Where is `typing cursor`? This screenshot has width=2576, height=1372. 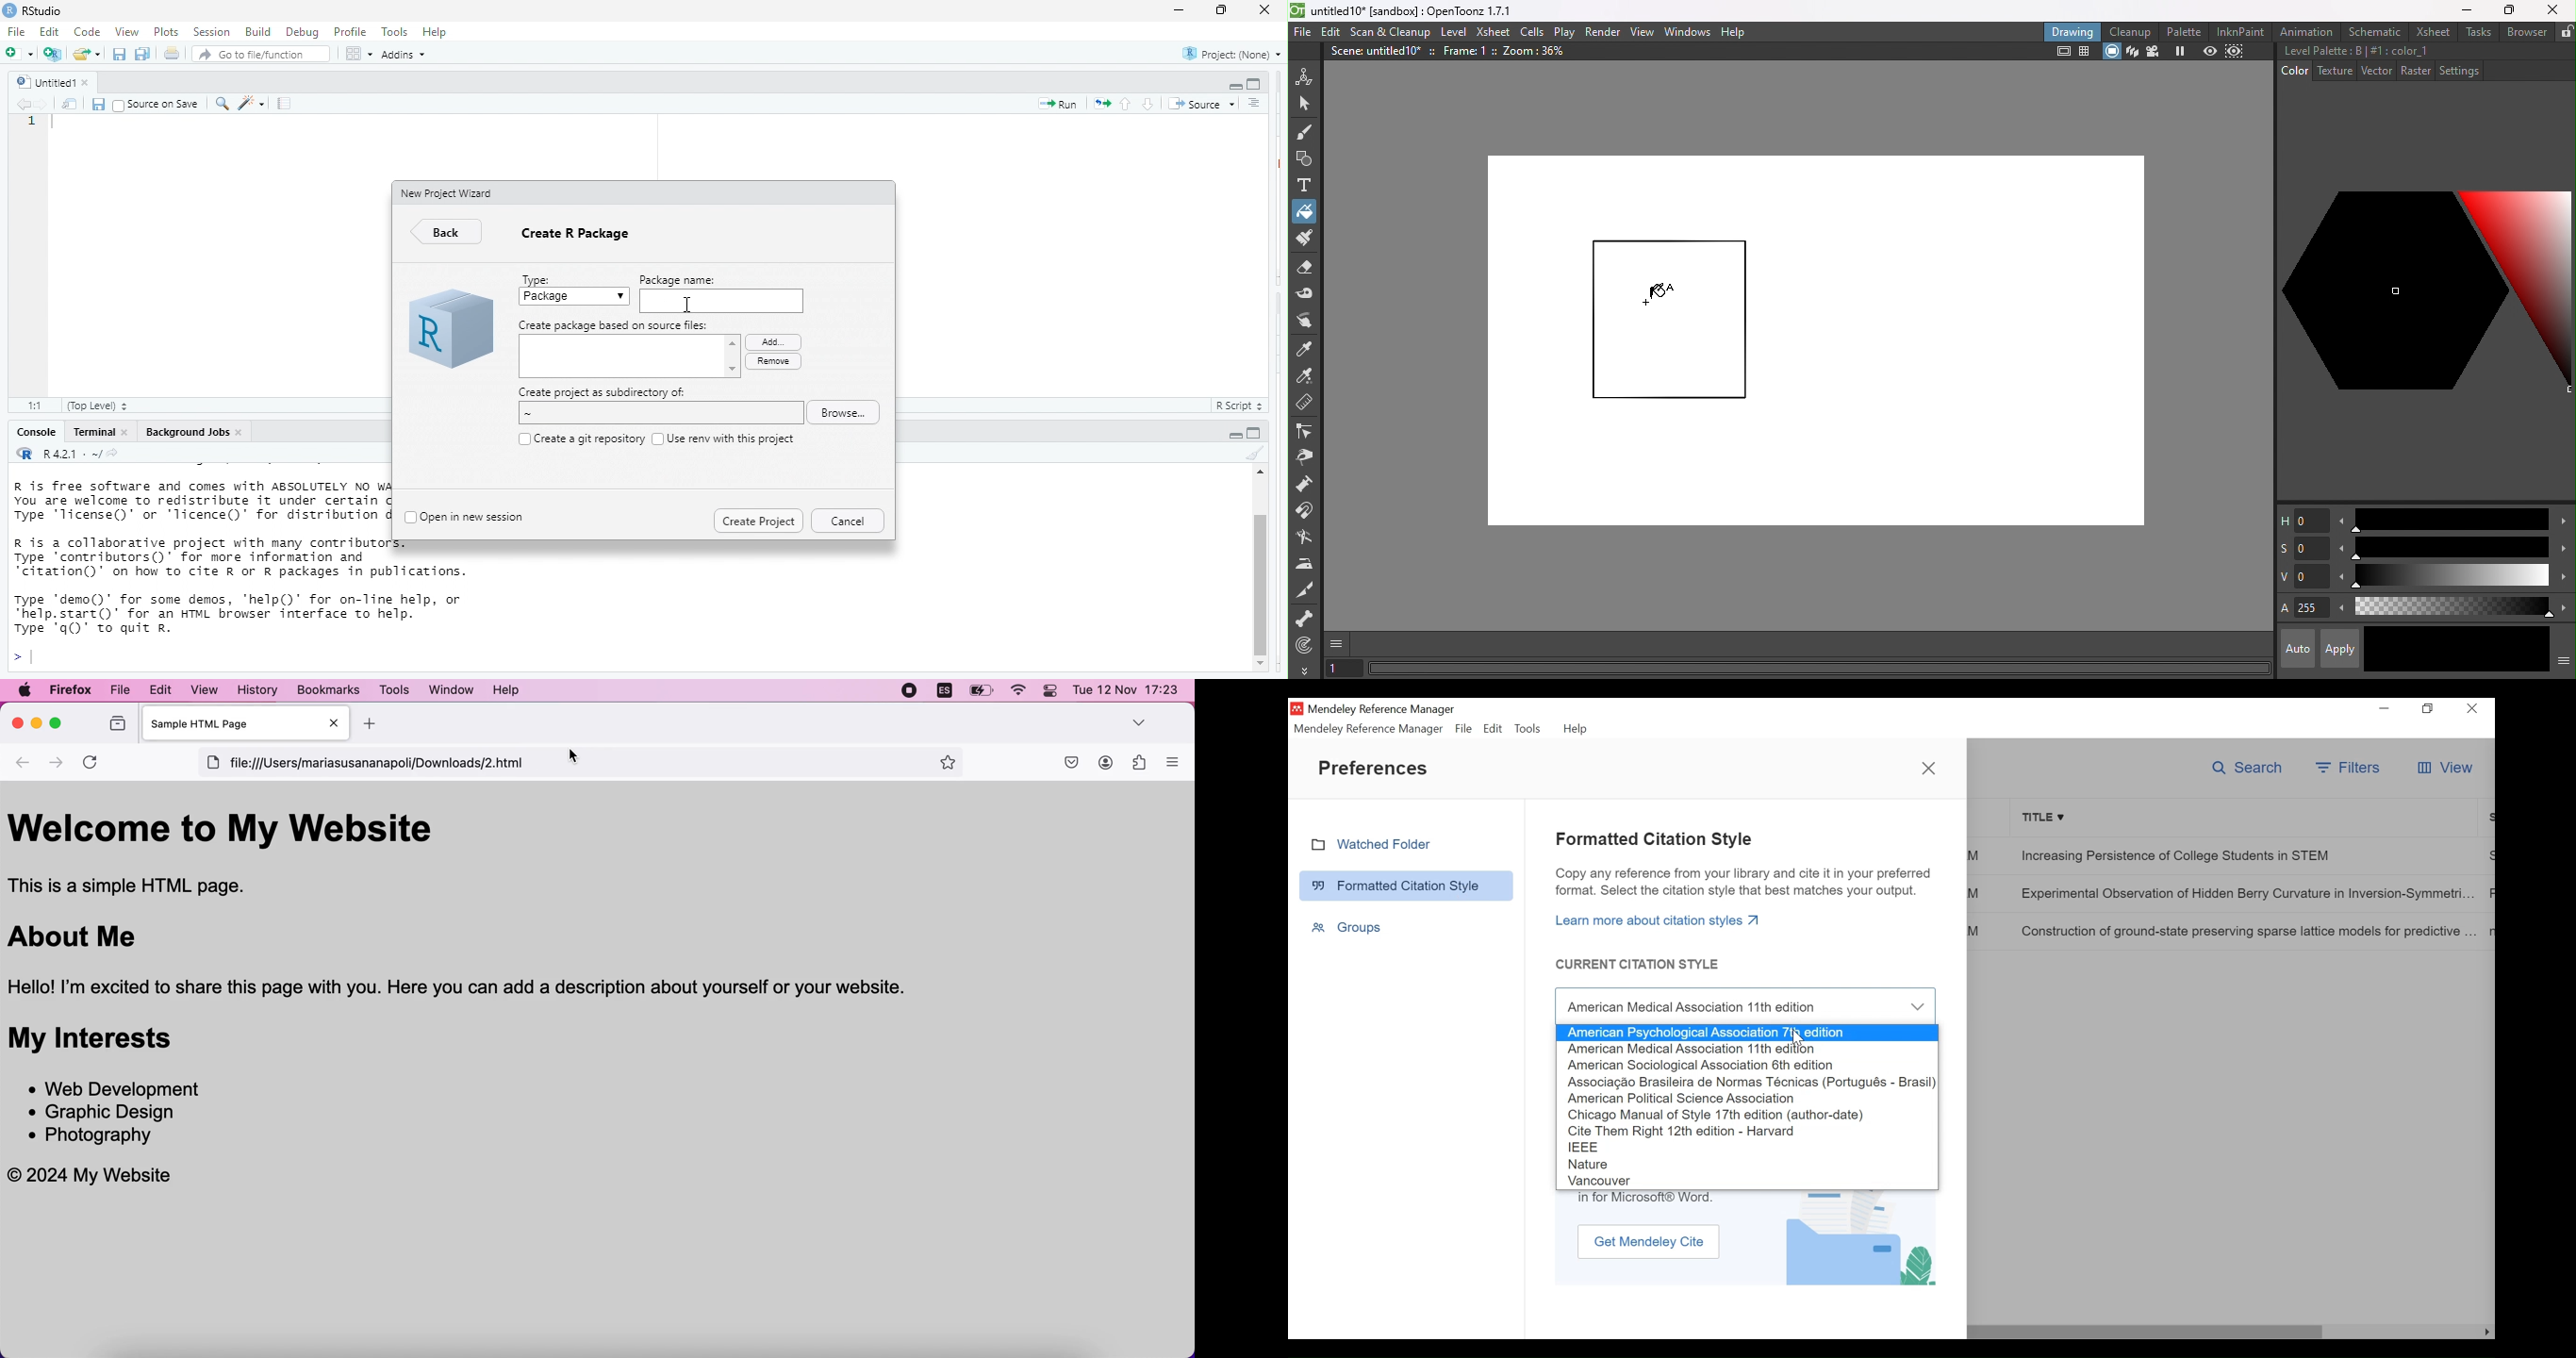
typing cursor is located at coordinates (58, 126).